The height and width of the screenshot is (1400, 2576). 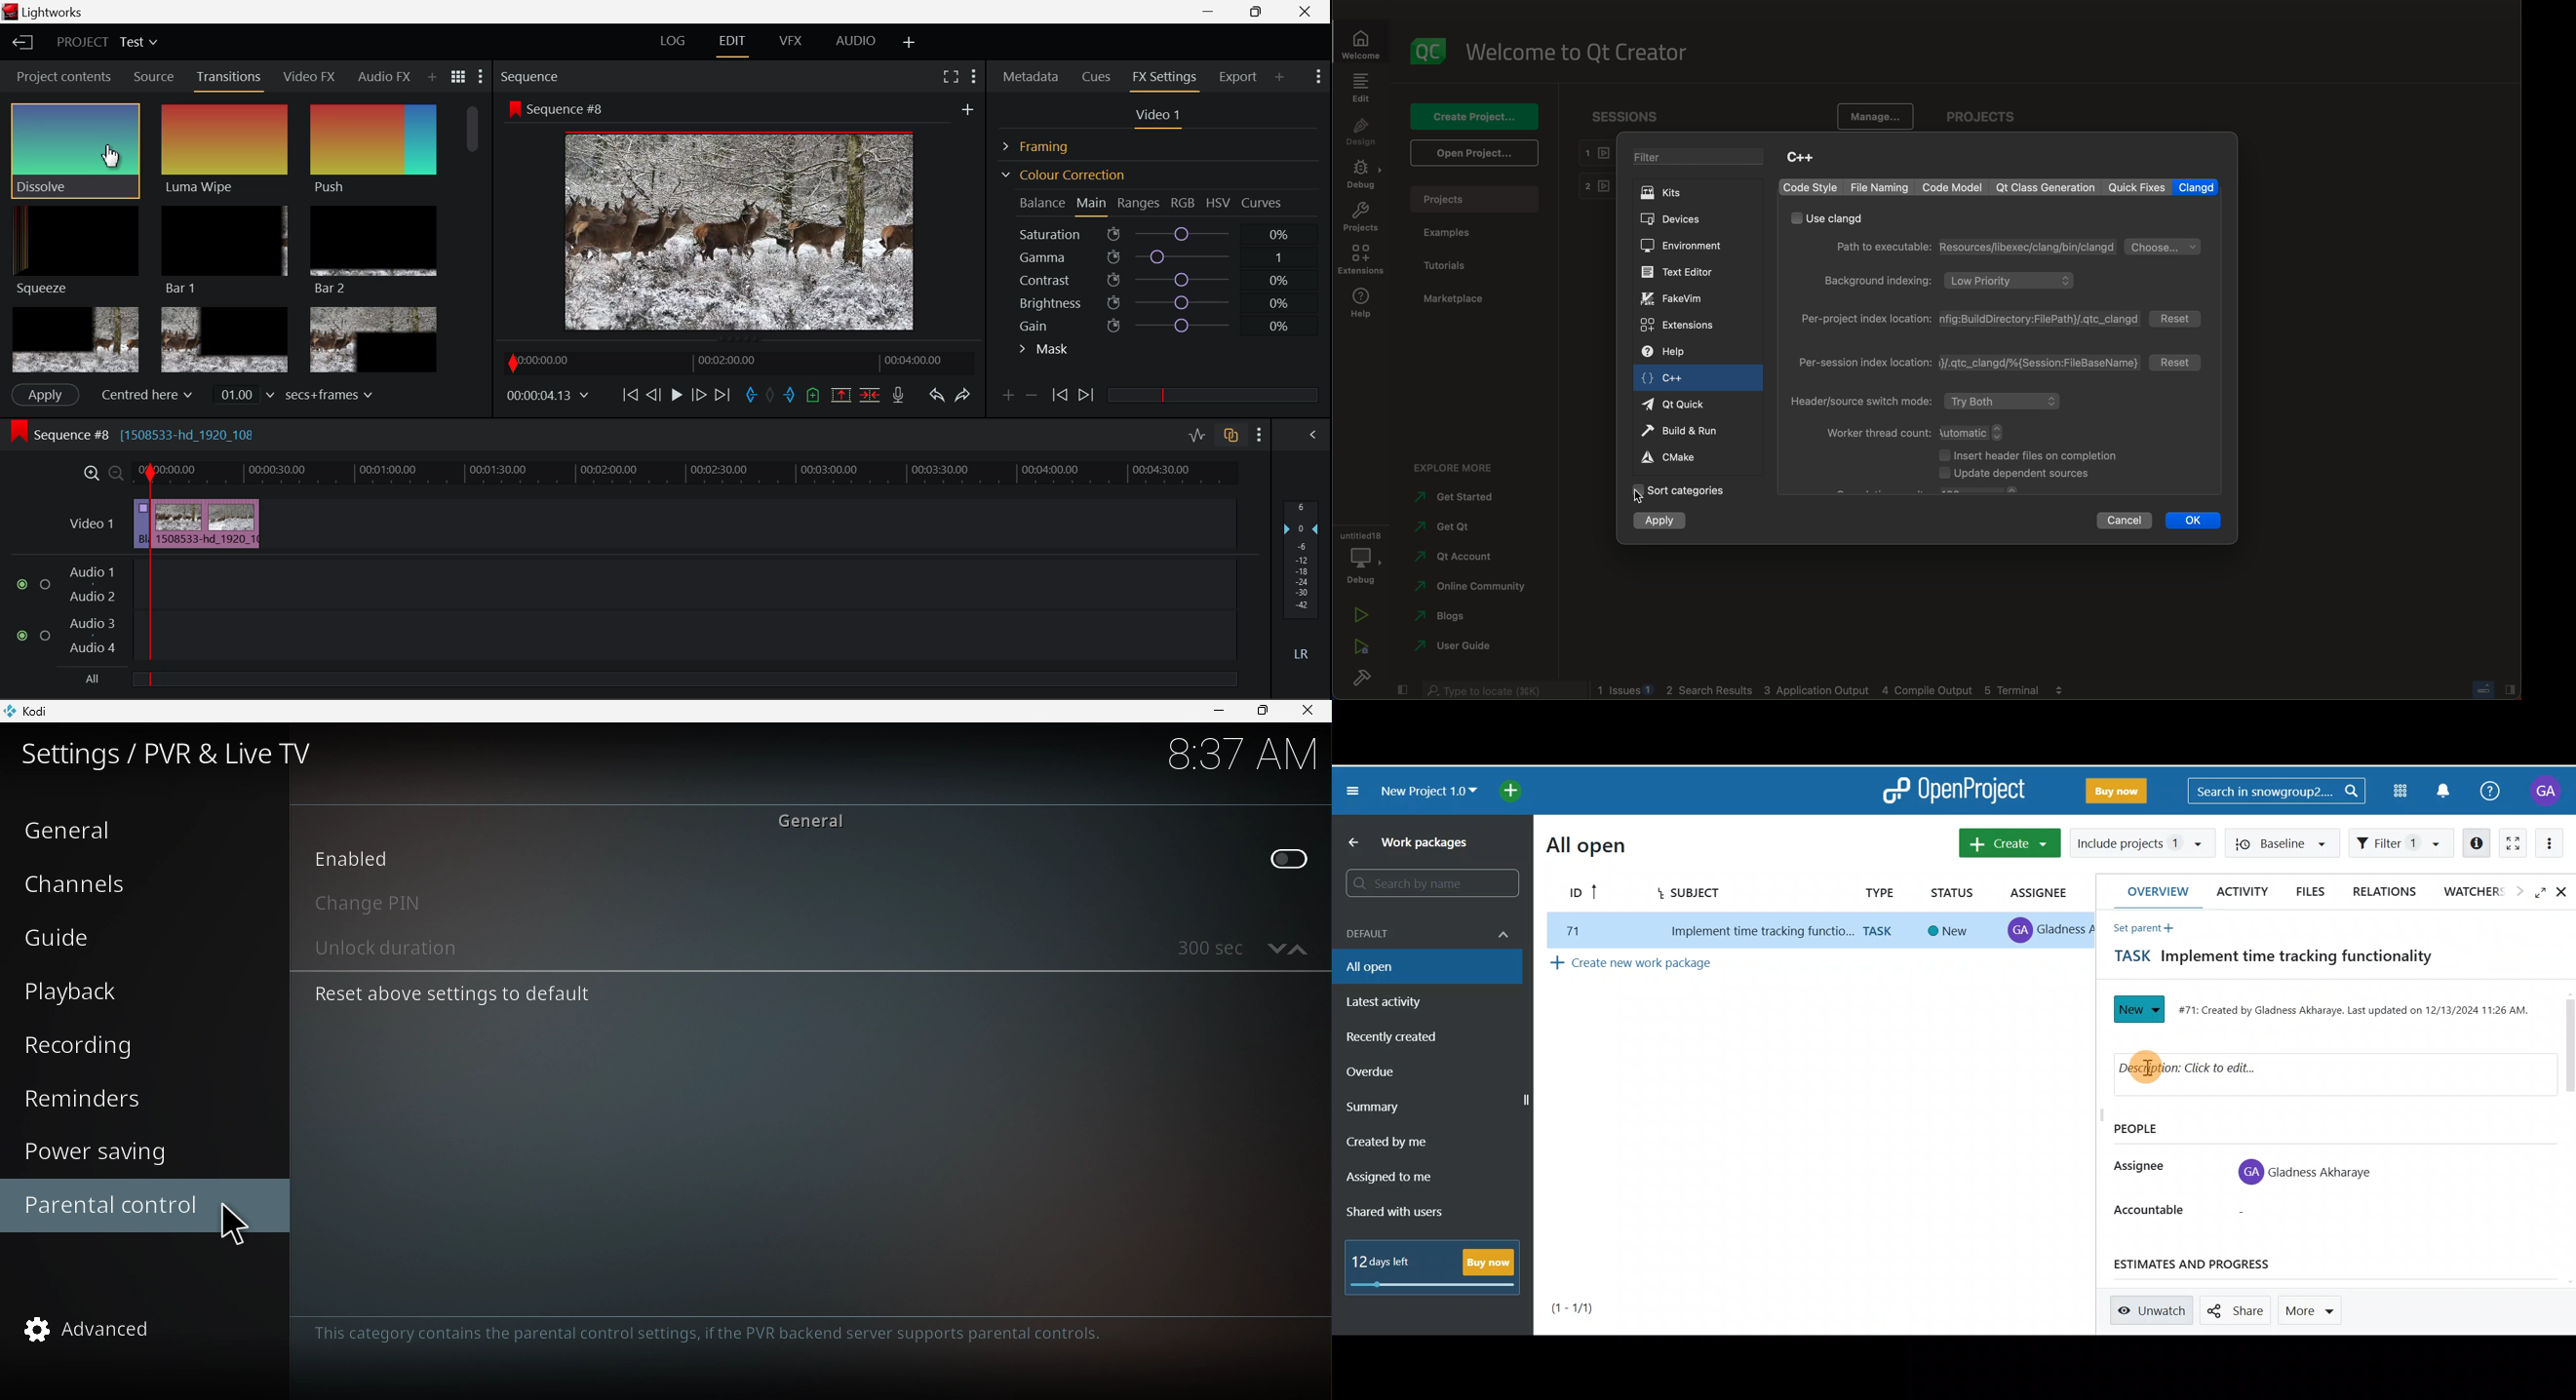 I want to click on Open fullscreen view, so click(x=2542, y=894).